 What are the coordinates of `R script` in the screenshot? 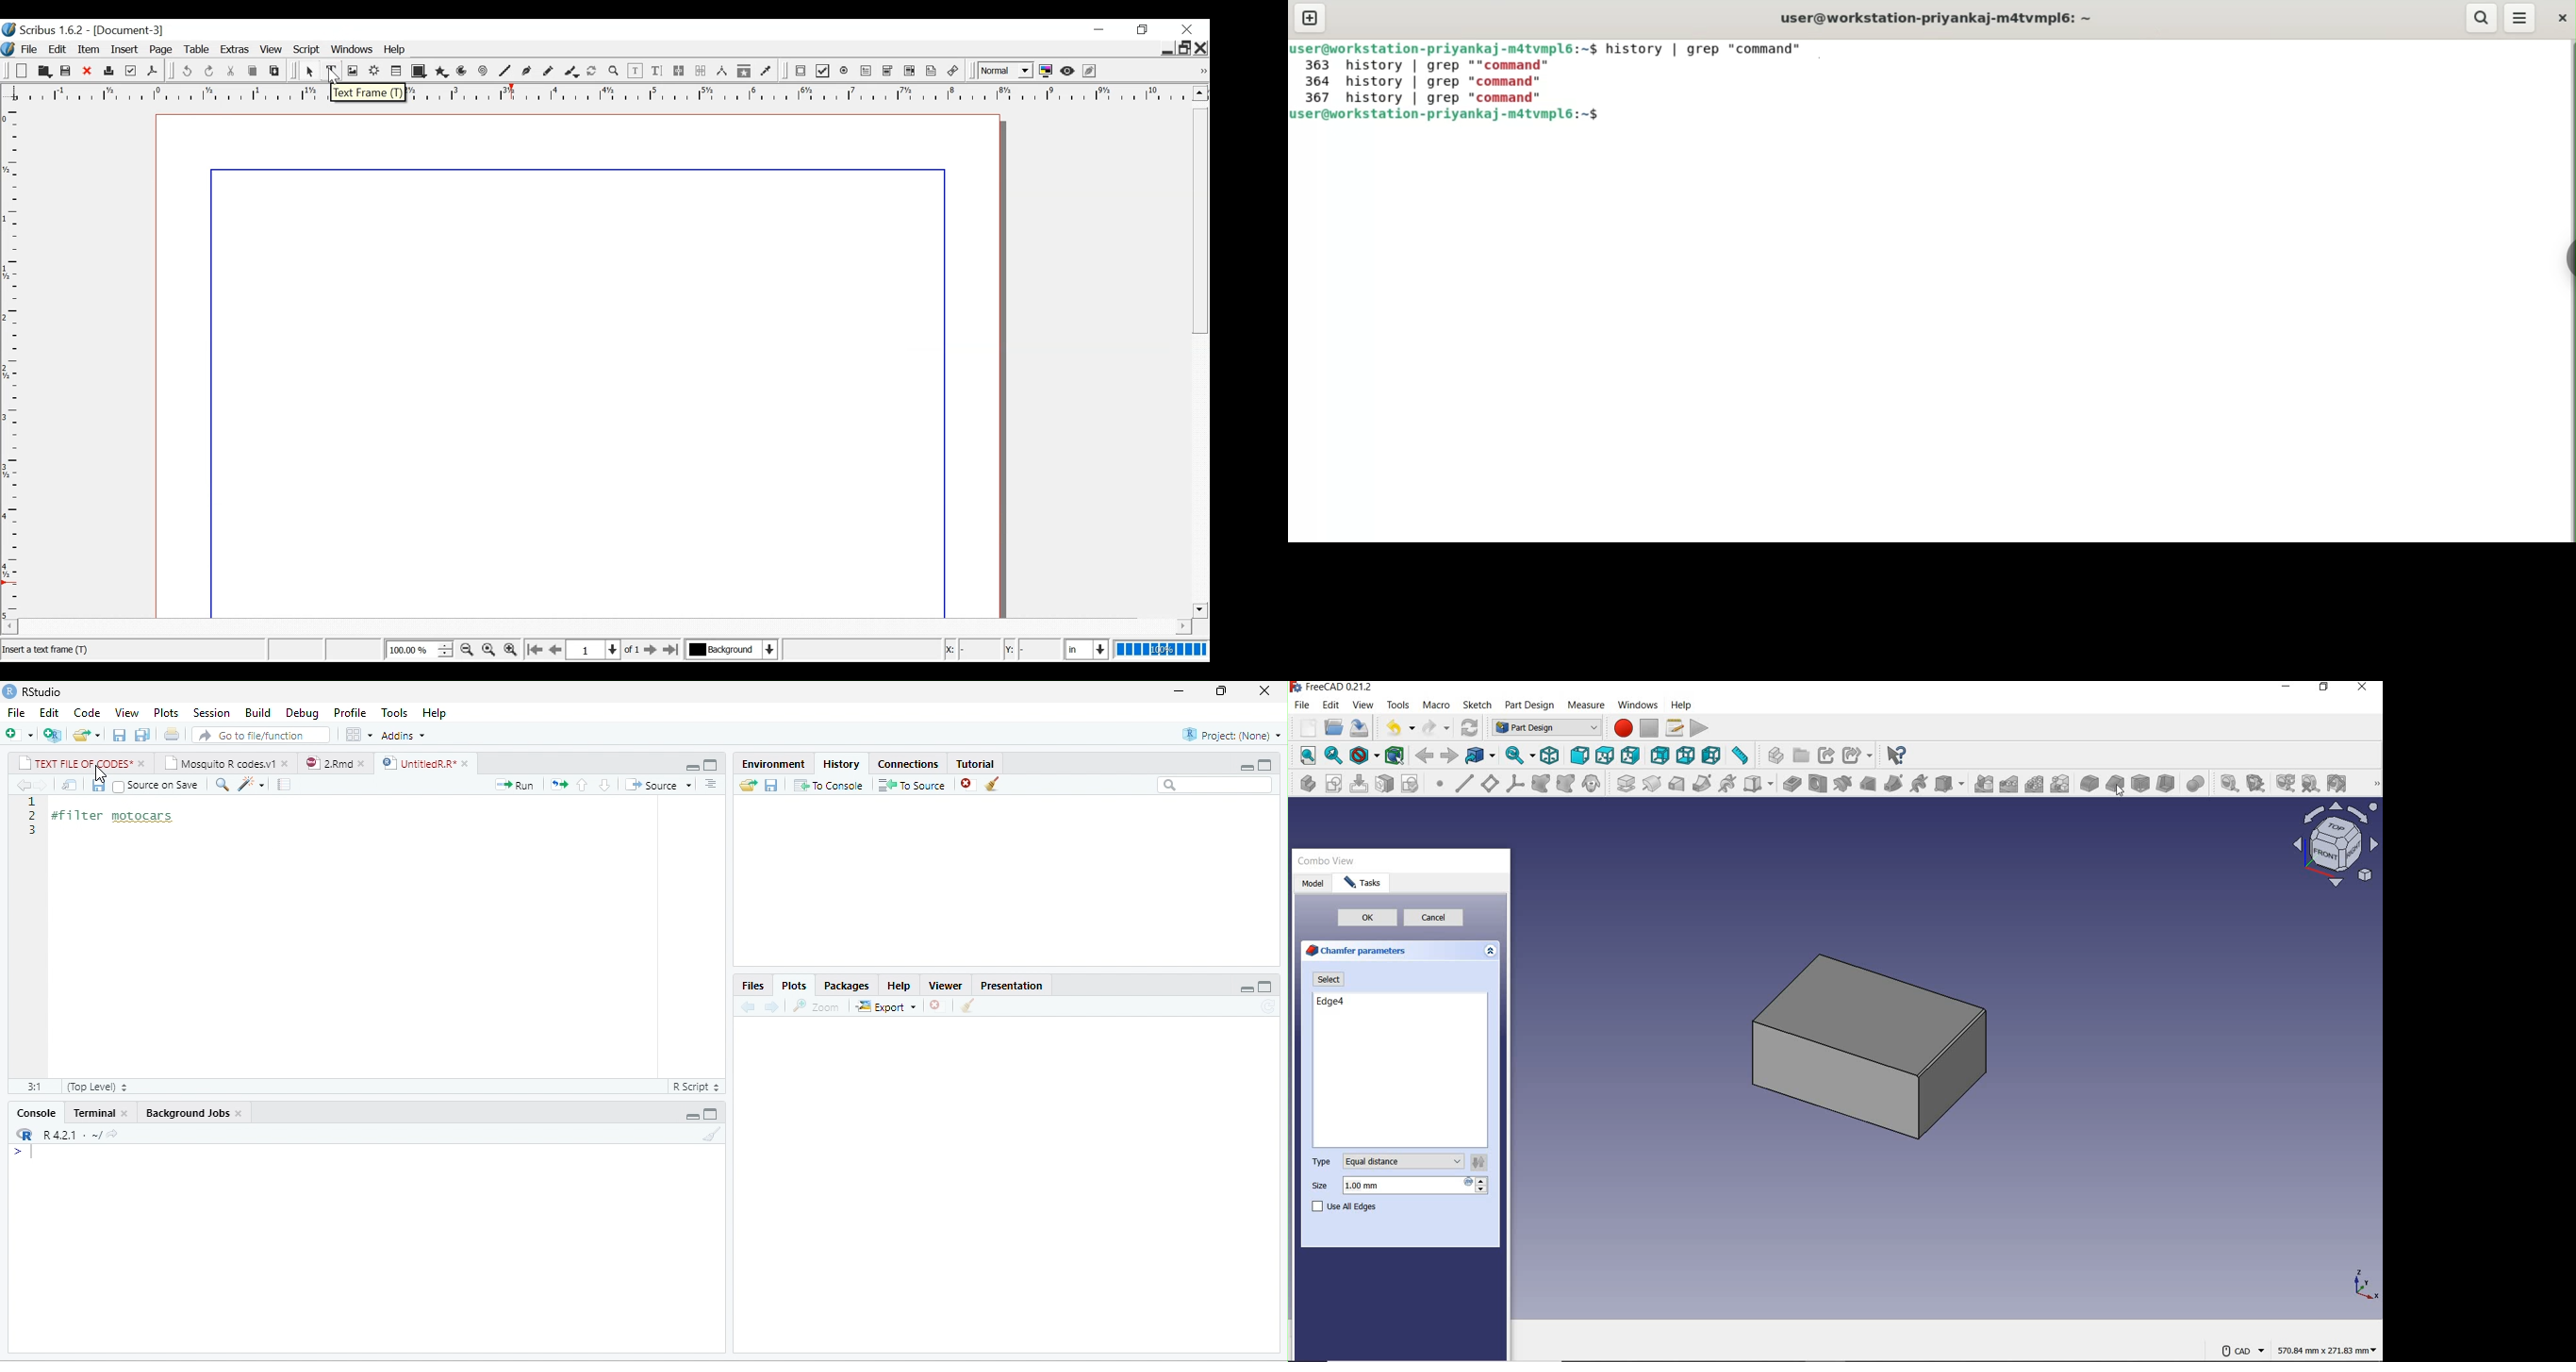 It's located at (696, 1087).